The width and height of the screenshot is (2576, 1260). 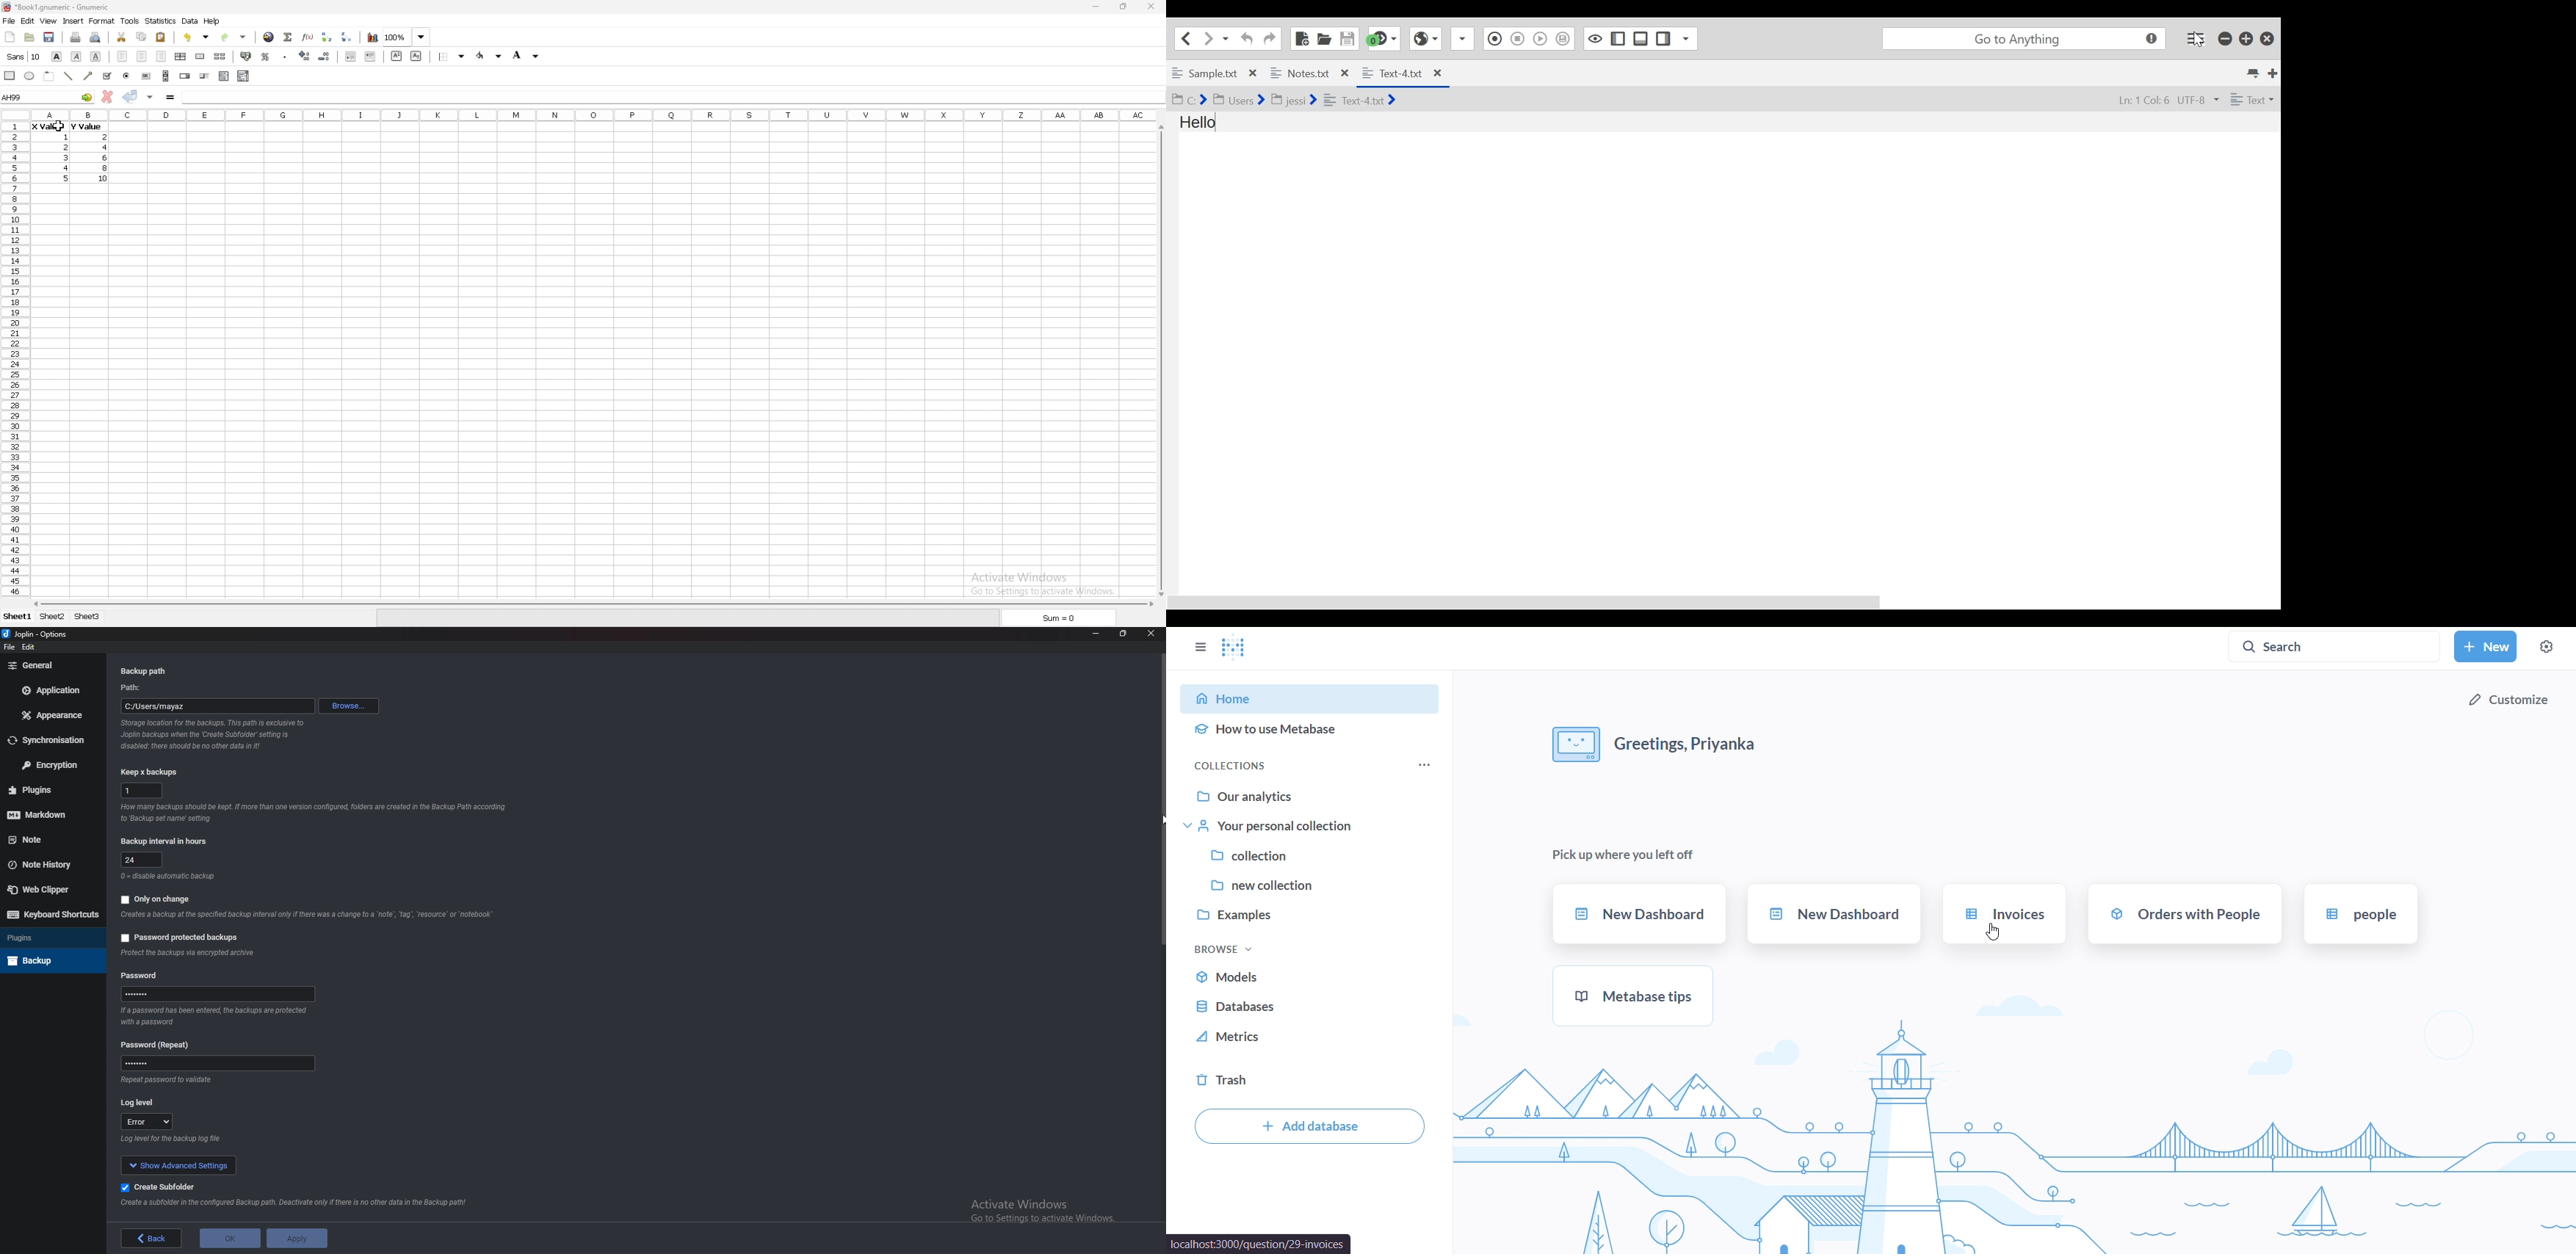 I want to click on Minimize, so click(x=1098, y=634).